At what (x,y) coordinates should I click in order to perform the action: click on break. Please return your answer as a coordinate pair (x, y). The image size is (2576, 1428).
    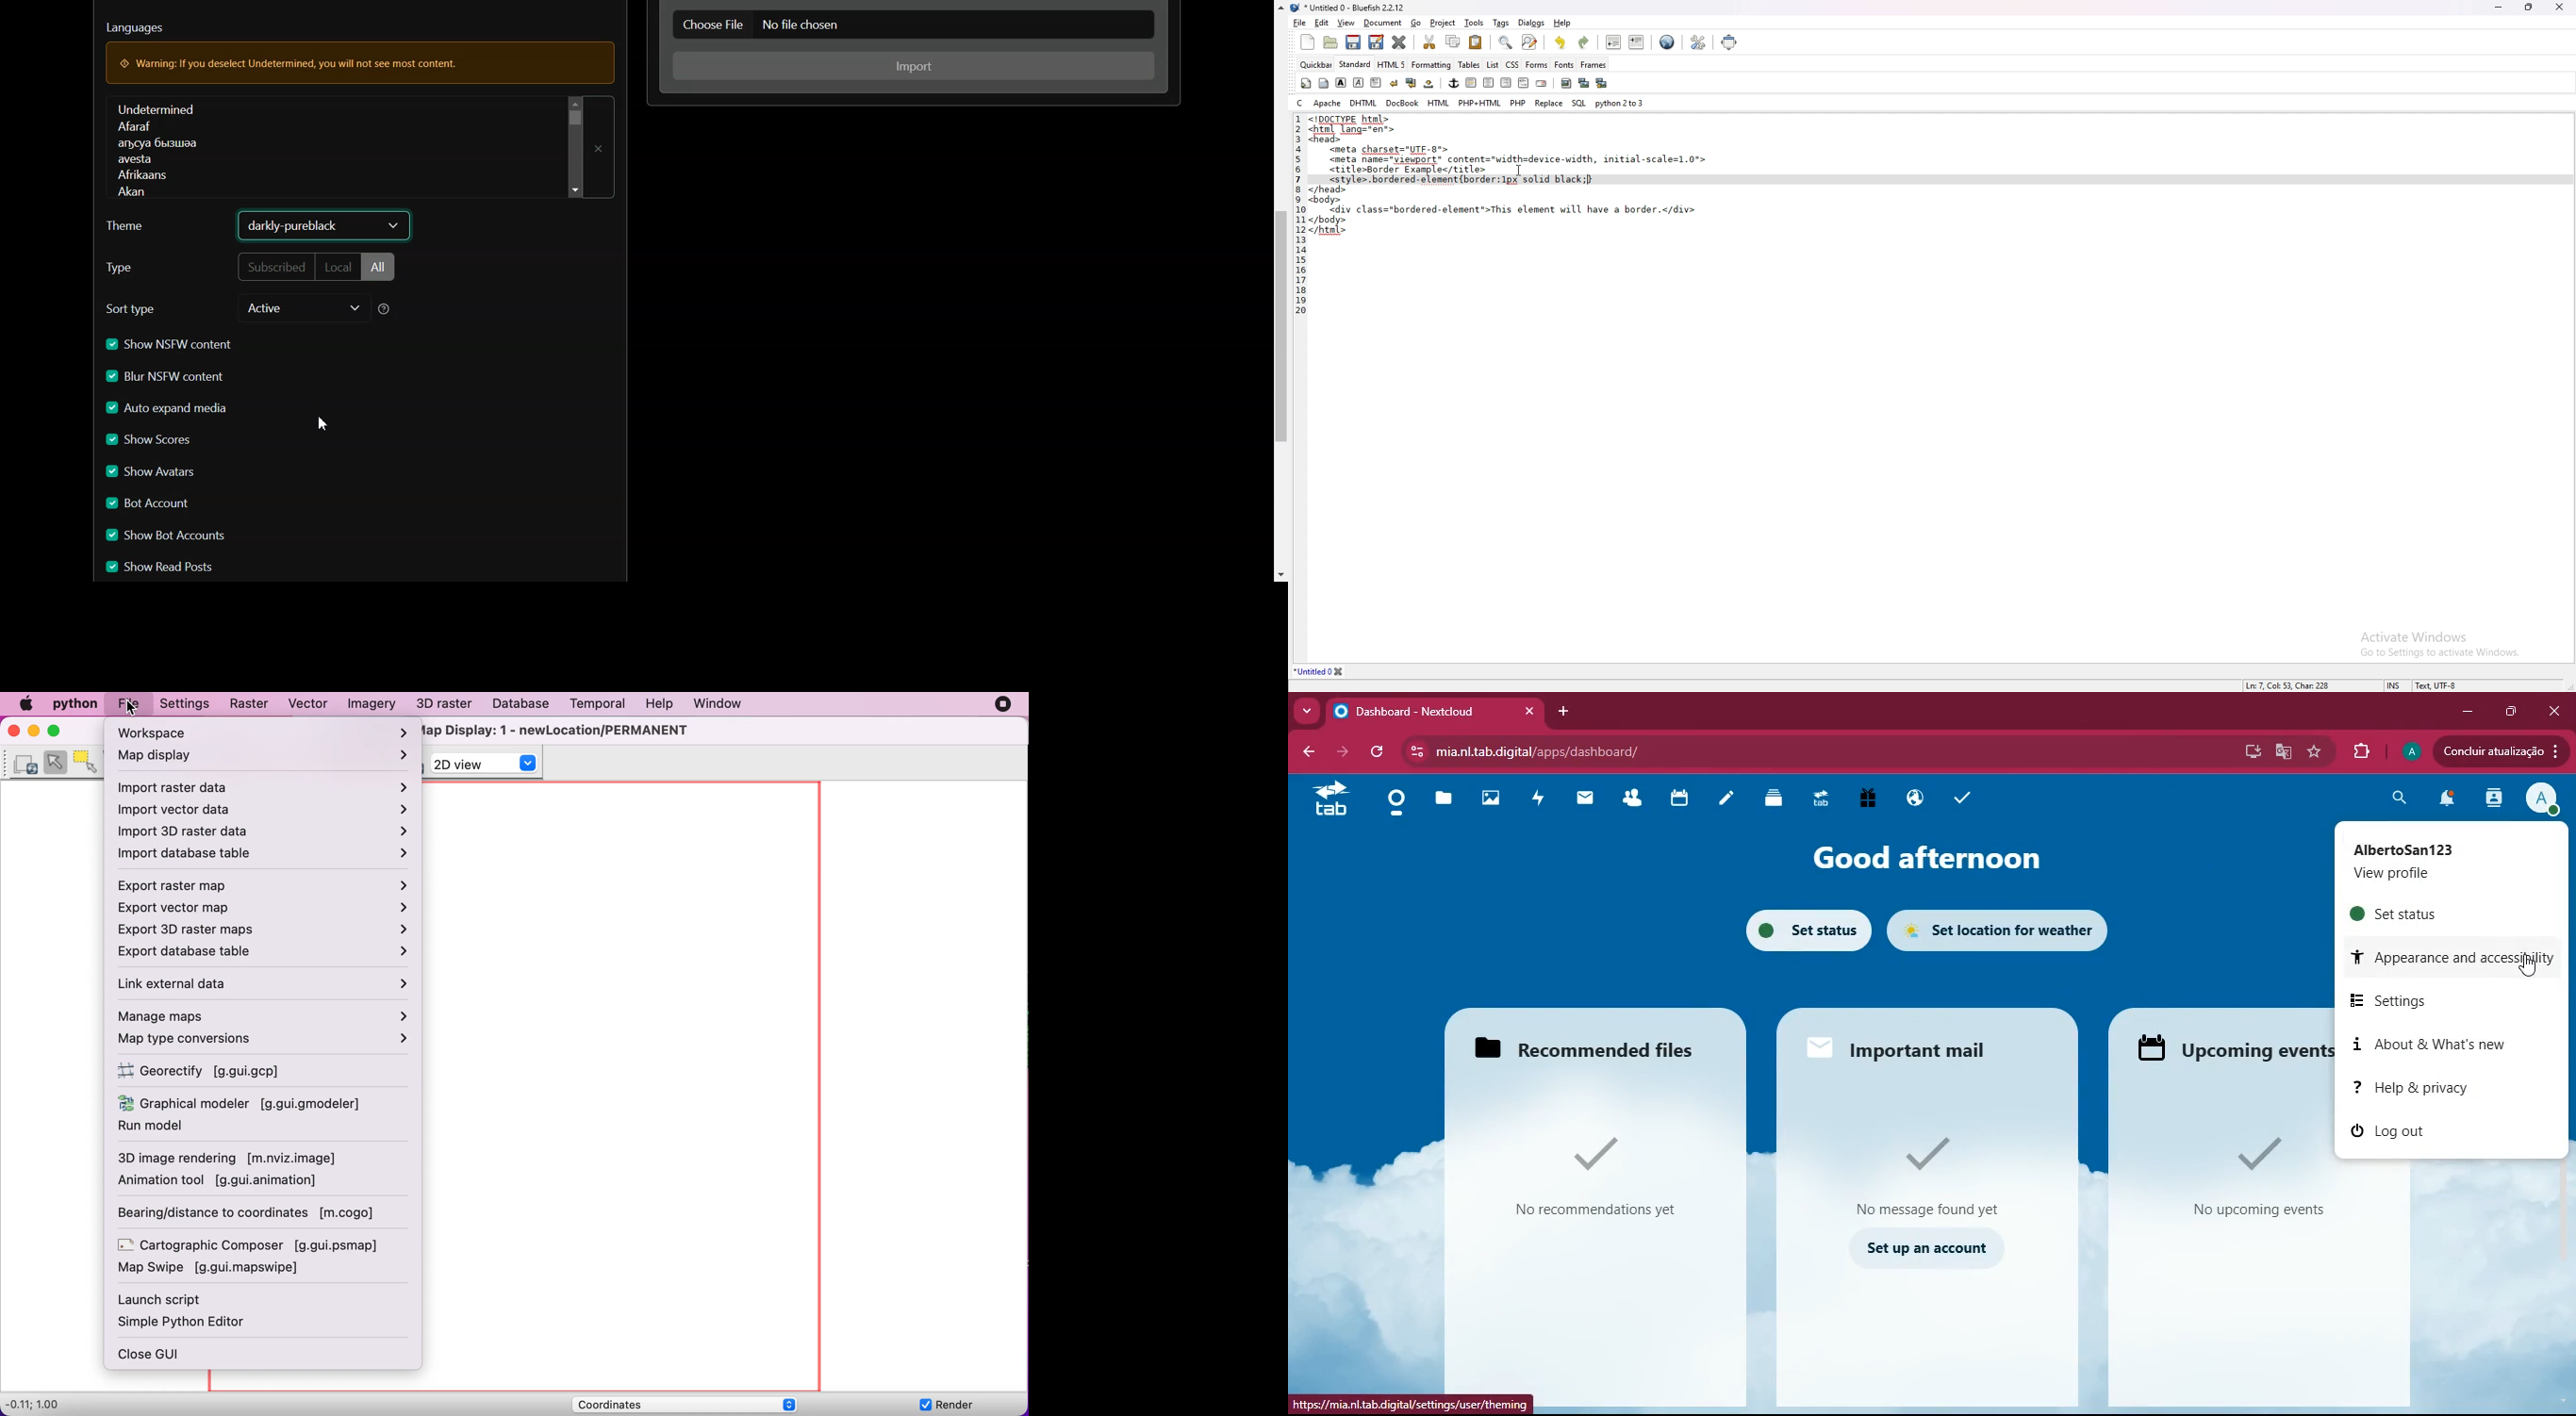
    Looking at the image, I should click on (1394, 83).